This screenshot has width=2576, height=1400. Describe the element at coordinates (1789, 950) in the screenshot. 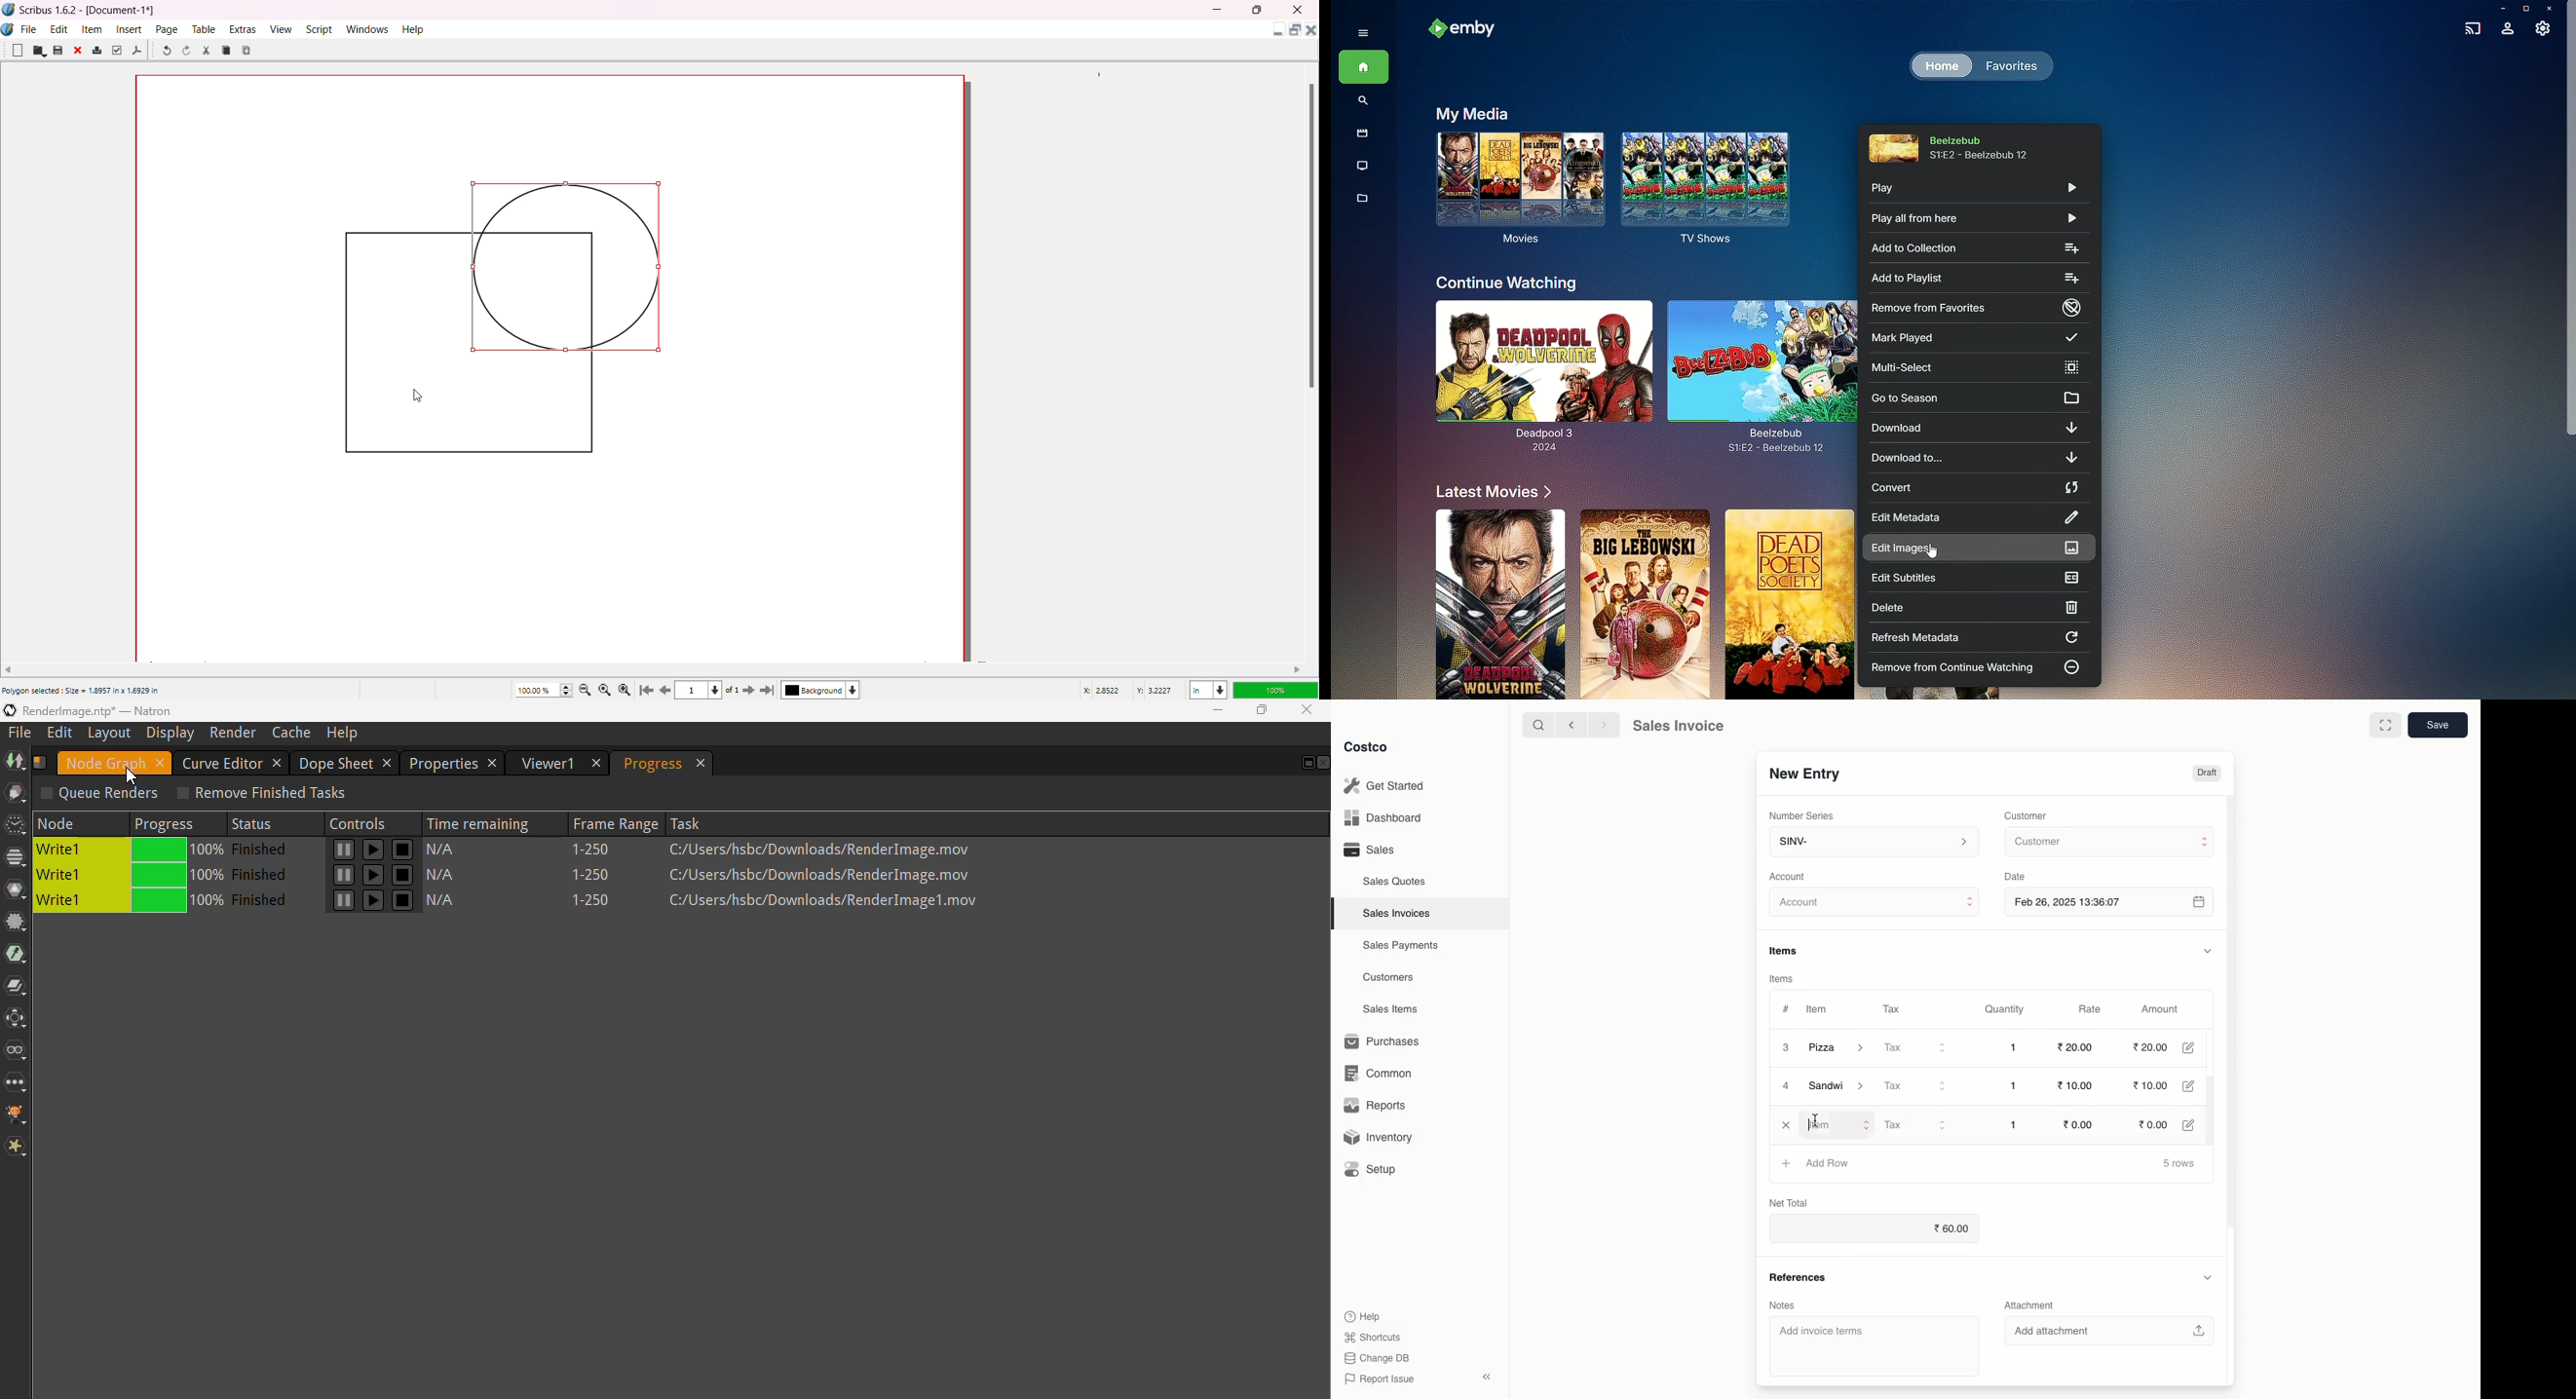

I see `Items` at that location.